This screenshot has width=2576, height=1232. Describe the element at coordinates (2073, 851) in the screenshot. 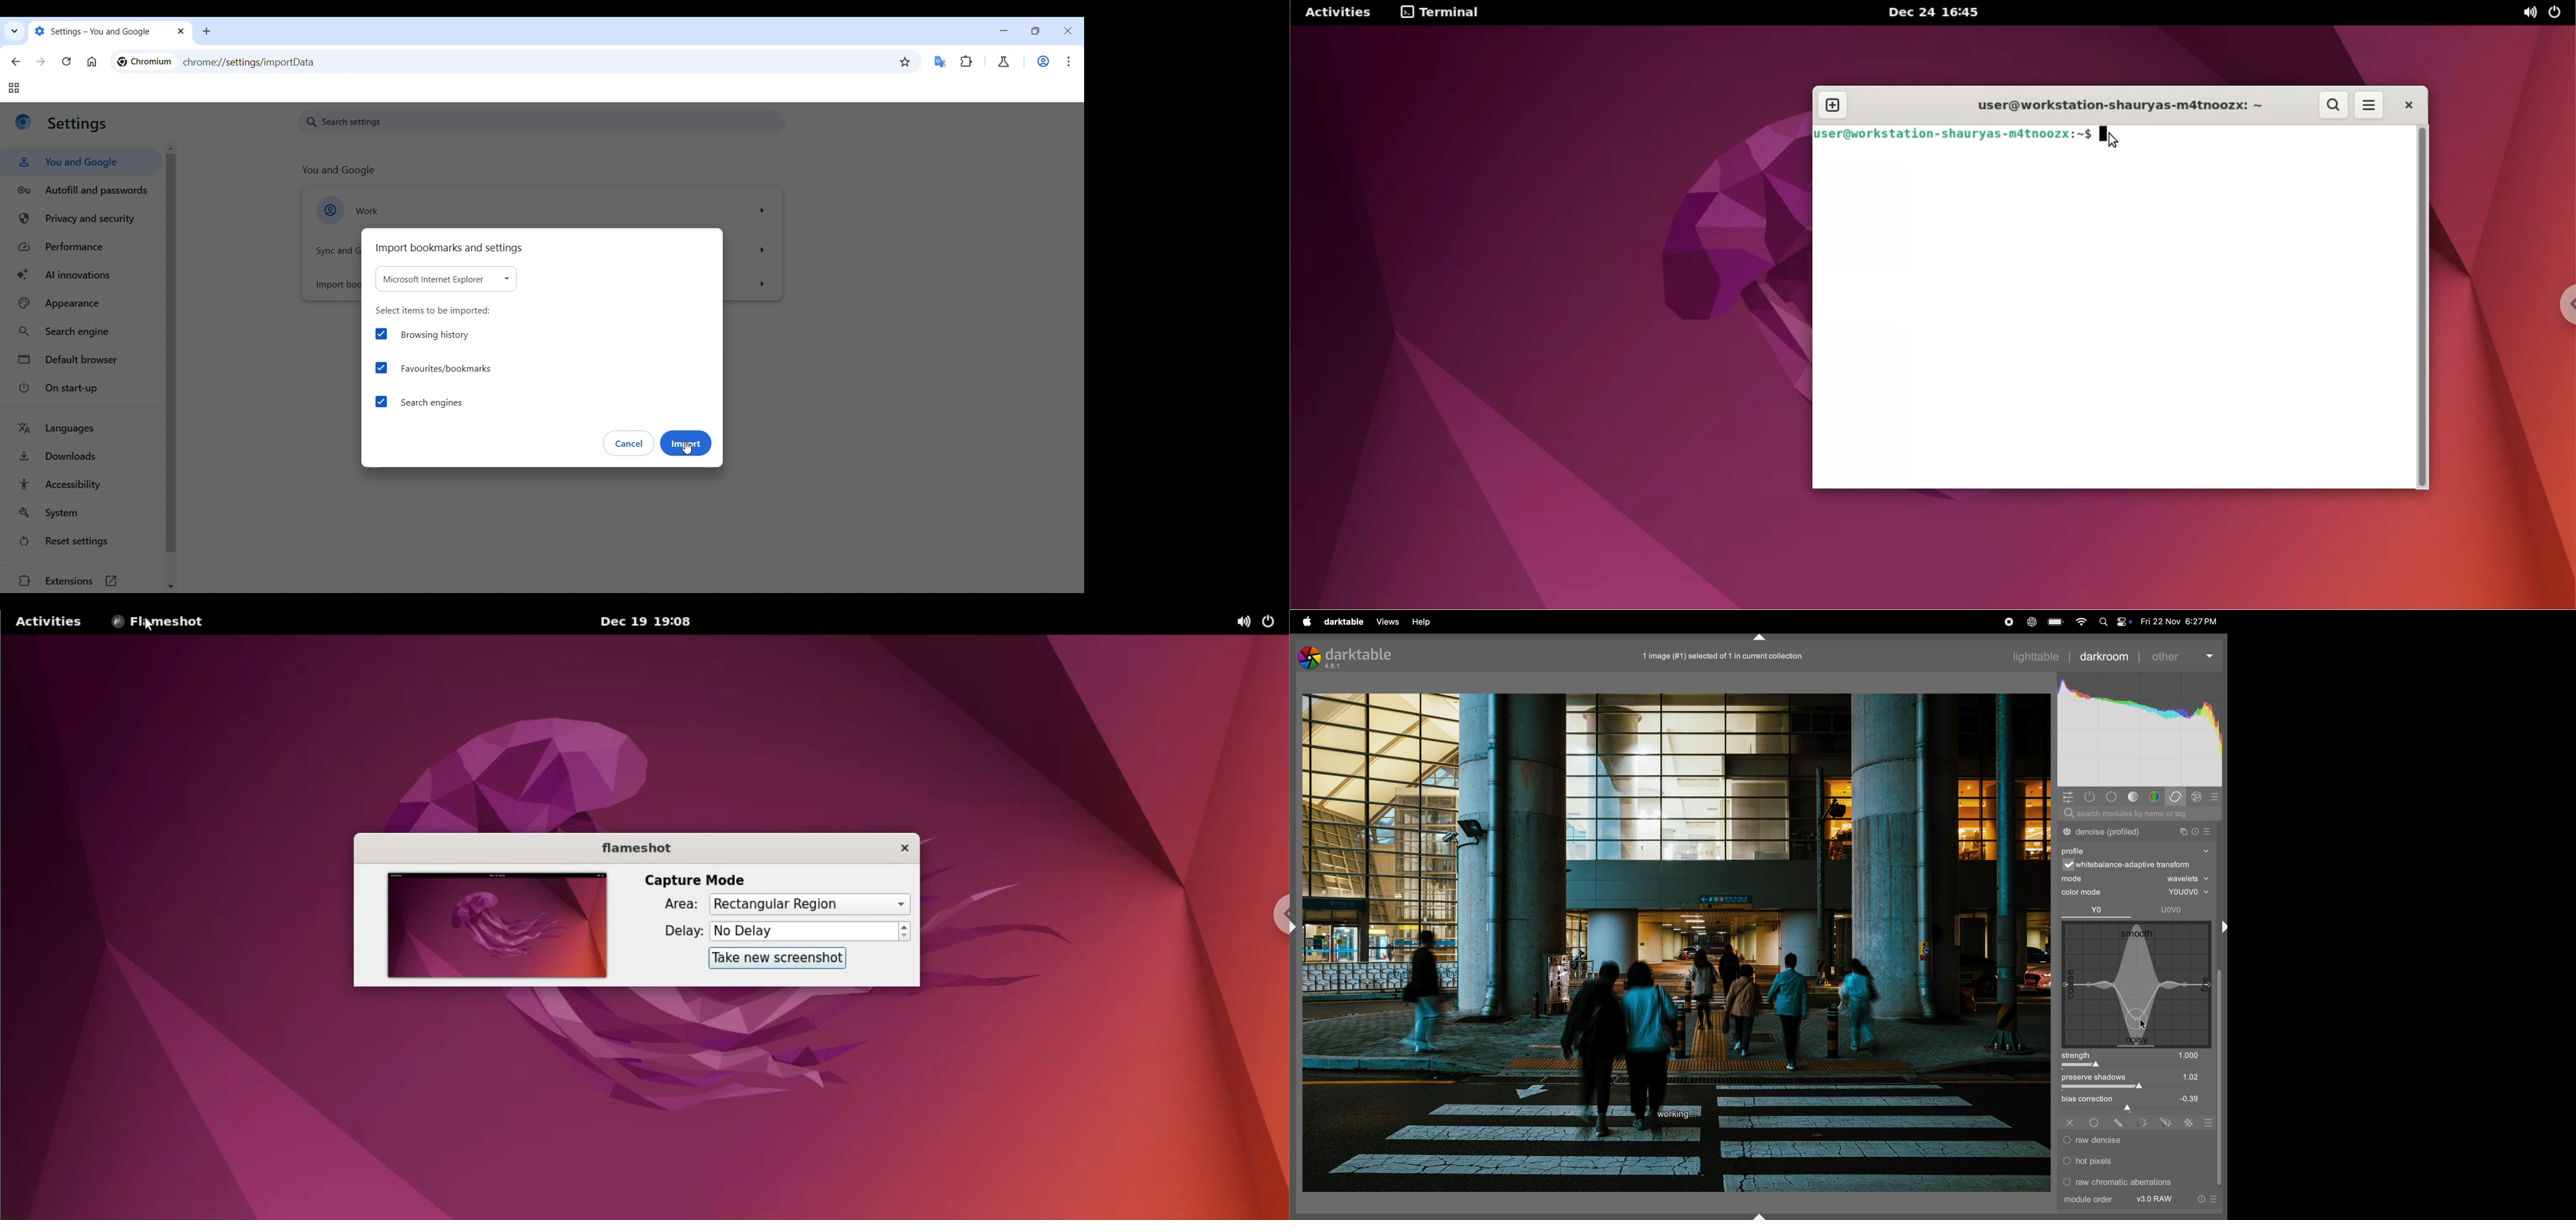

I see `profile` at that location.